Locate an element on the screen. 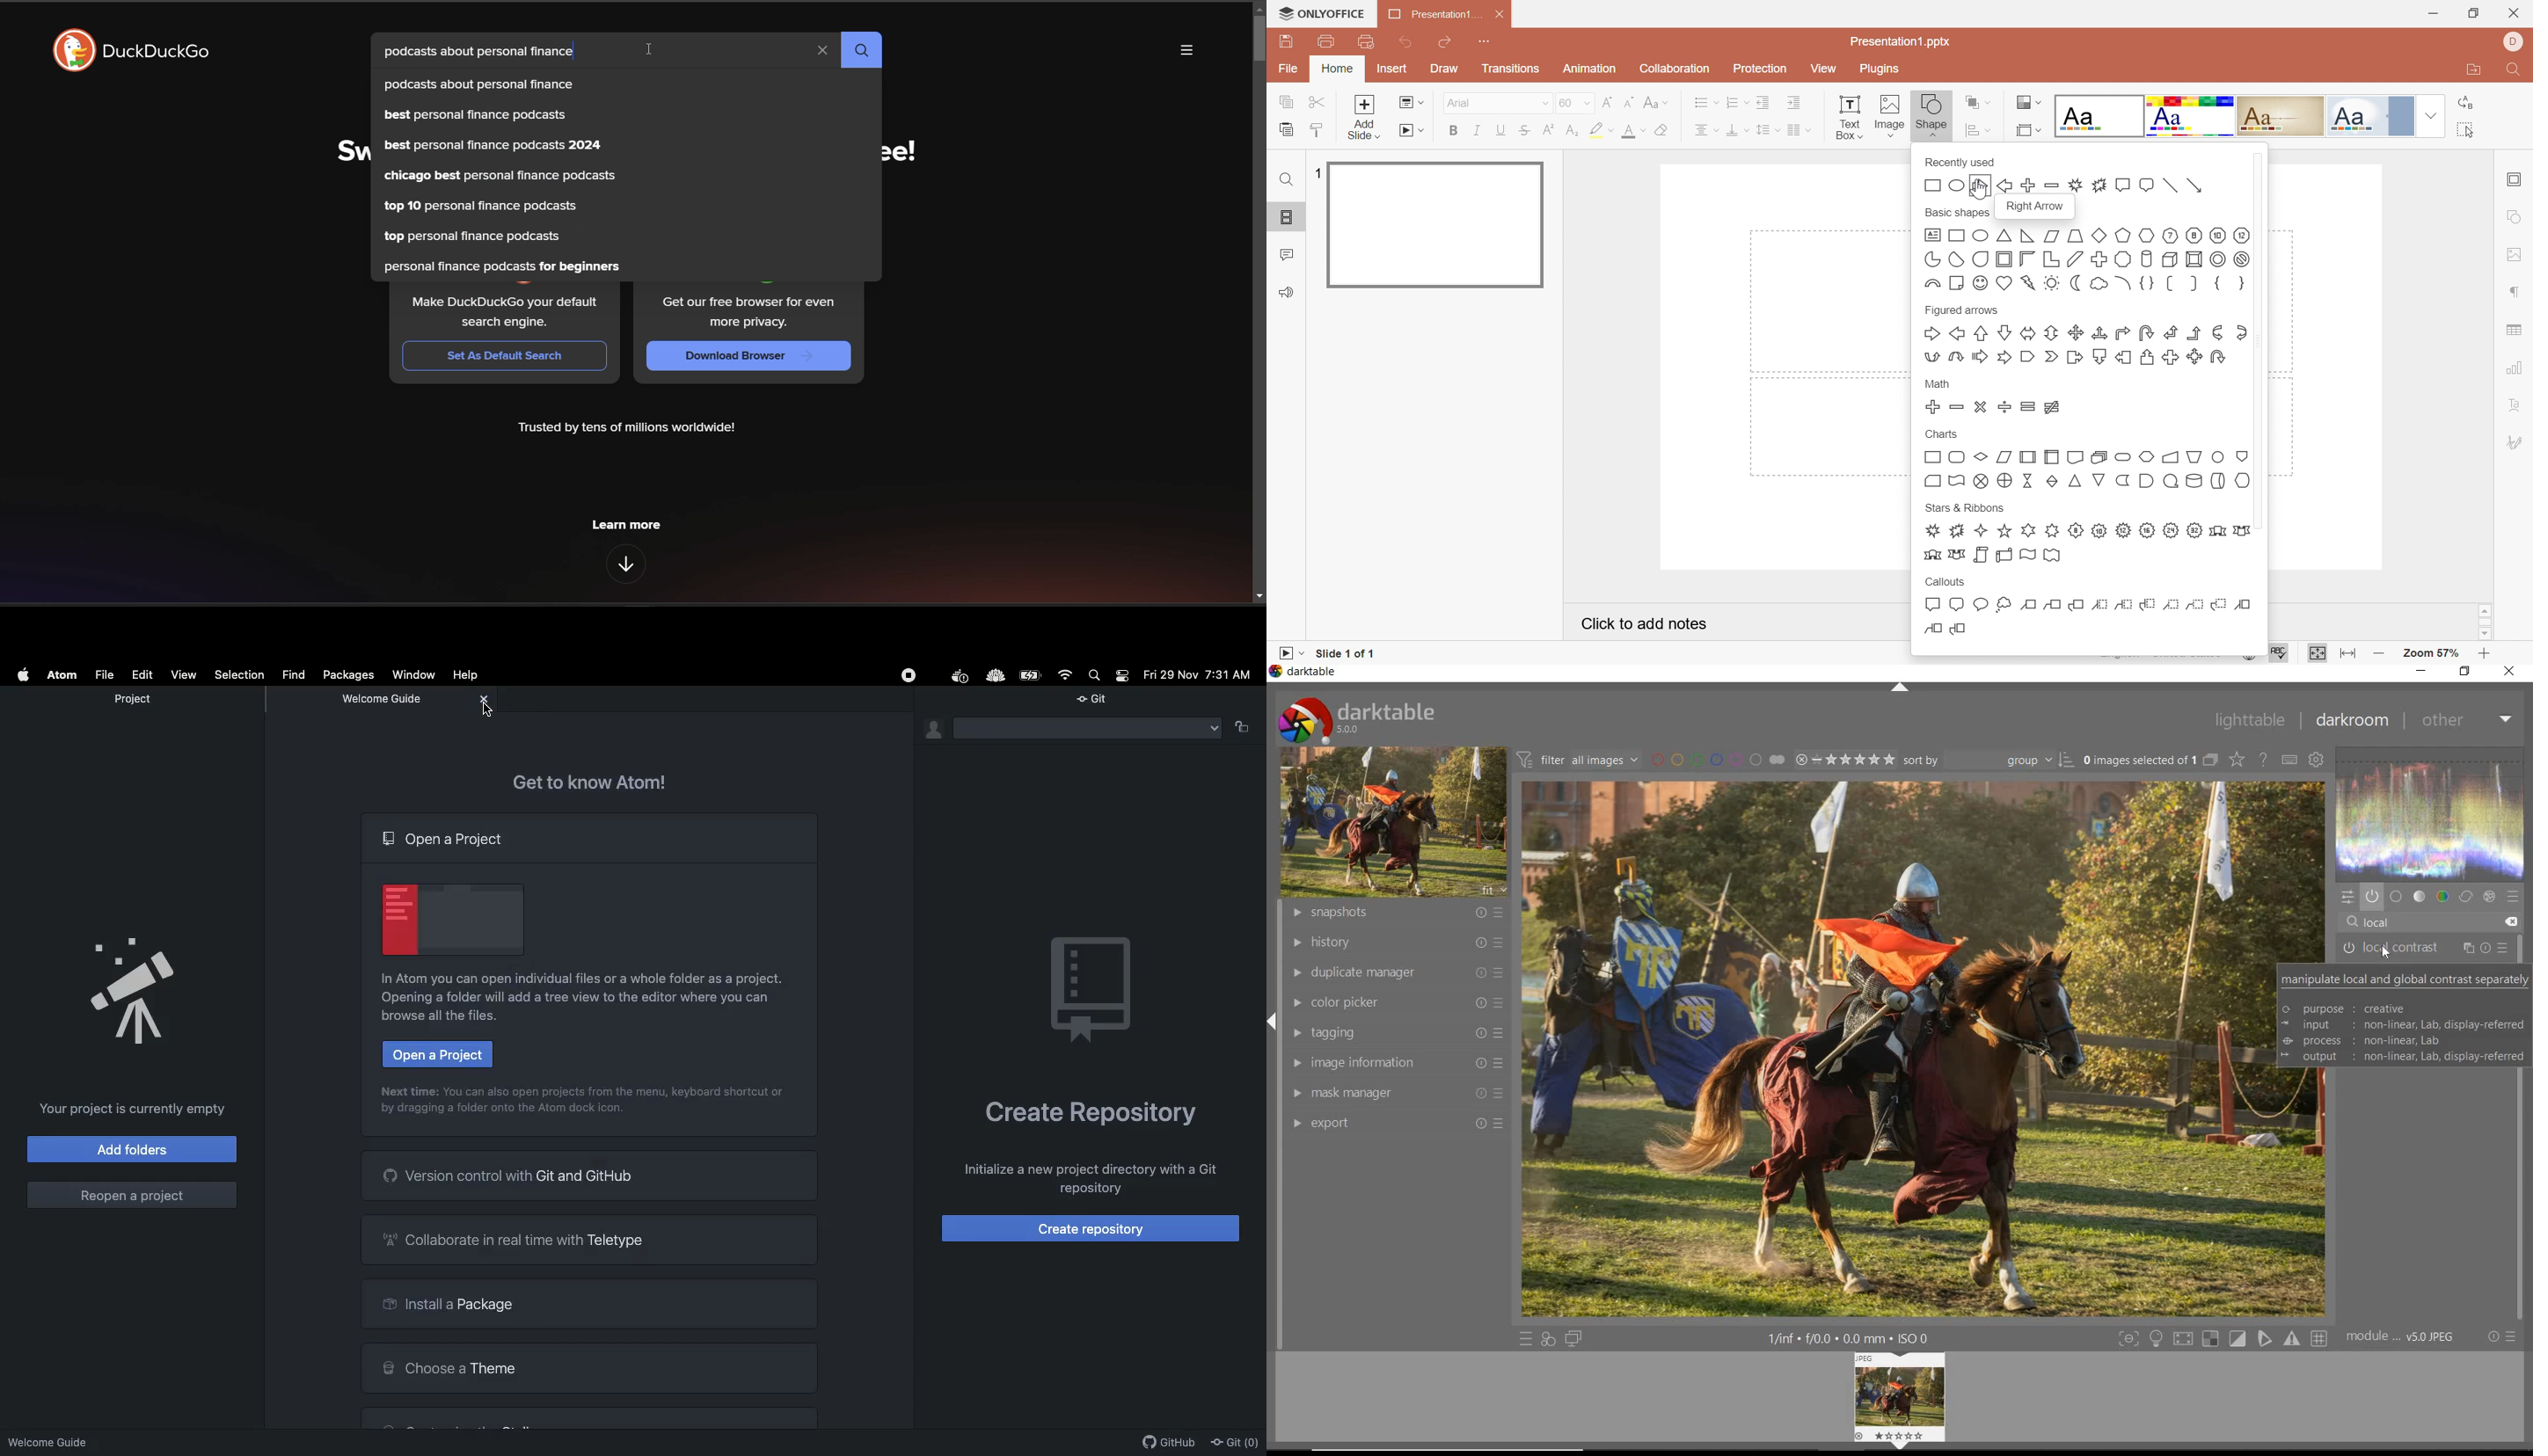 This screenshot has width=2548, height=1456. Clear style is located at coordinates (1664, 131).